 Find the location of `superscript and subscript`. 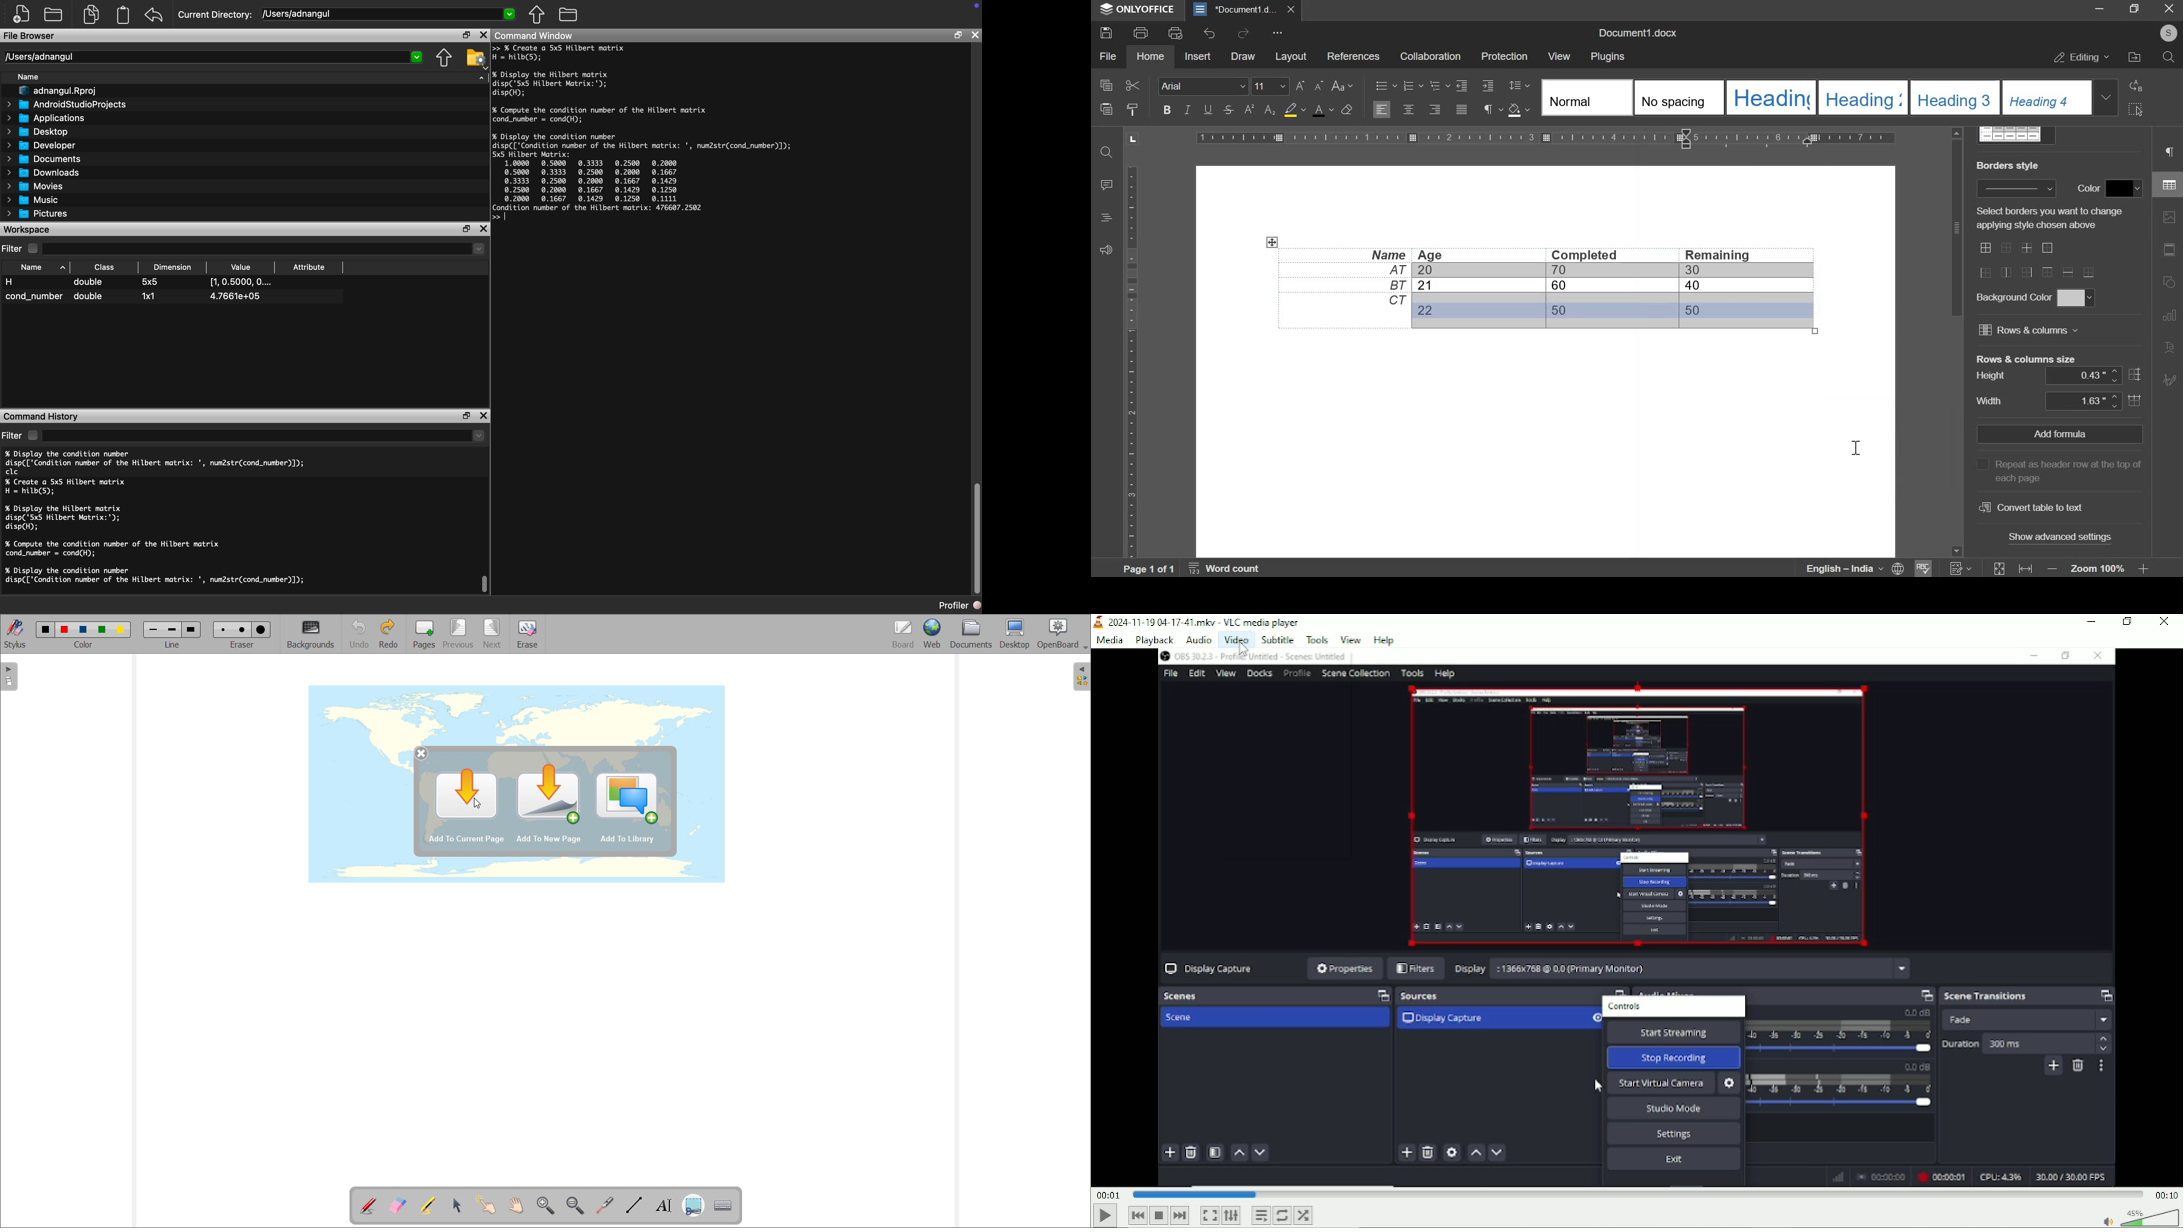

superscript and subscript is located at coordinates (1258, 110).